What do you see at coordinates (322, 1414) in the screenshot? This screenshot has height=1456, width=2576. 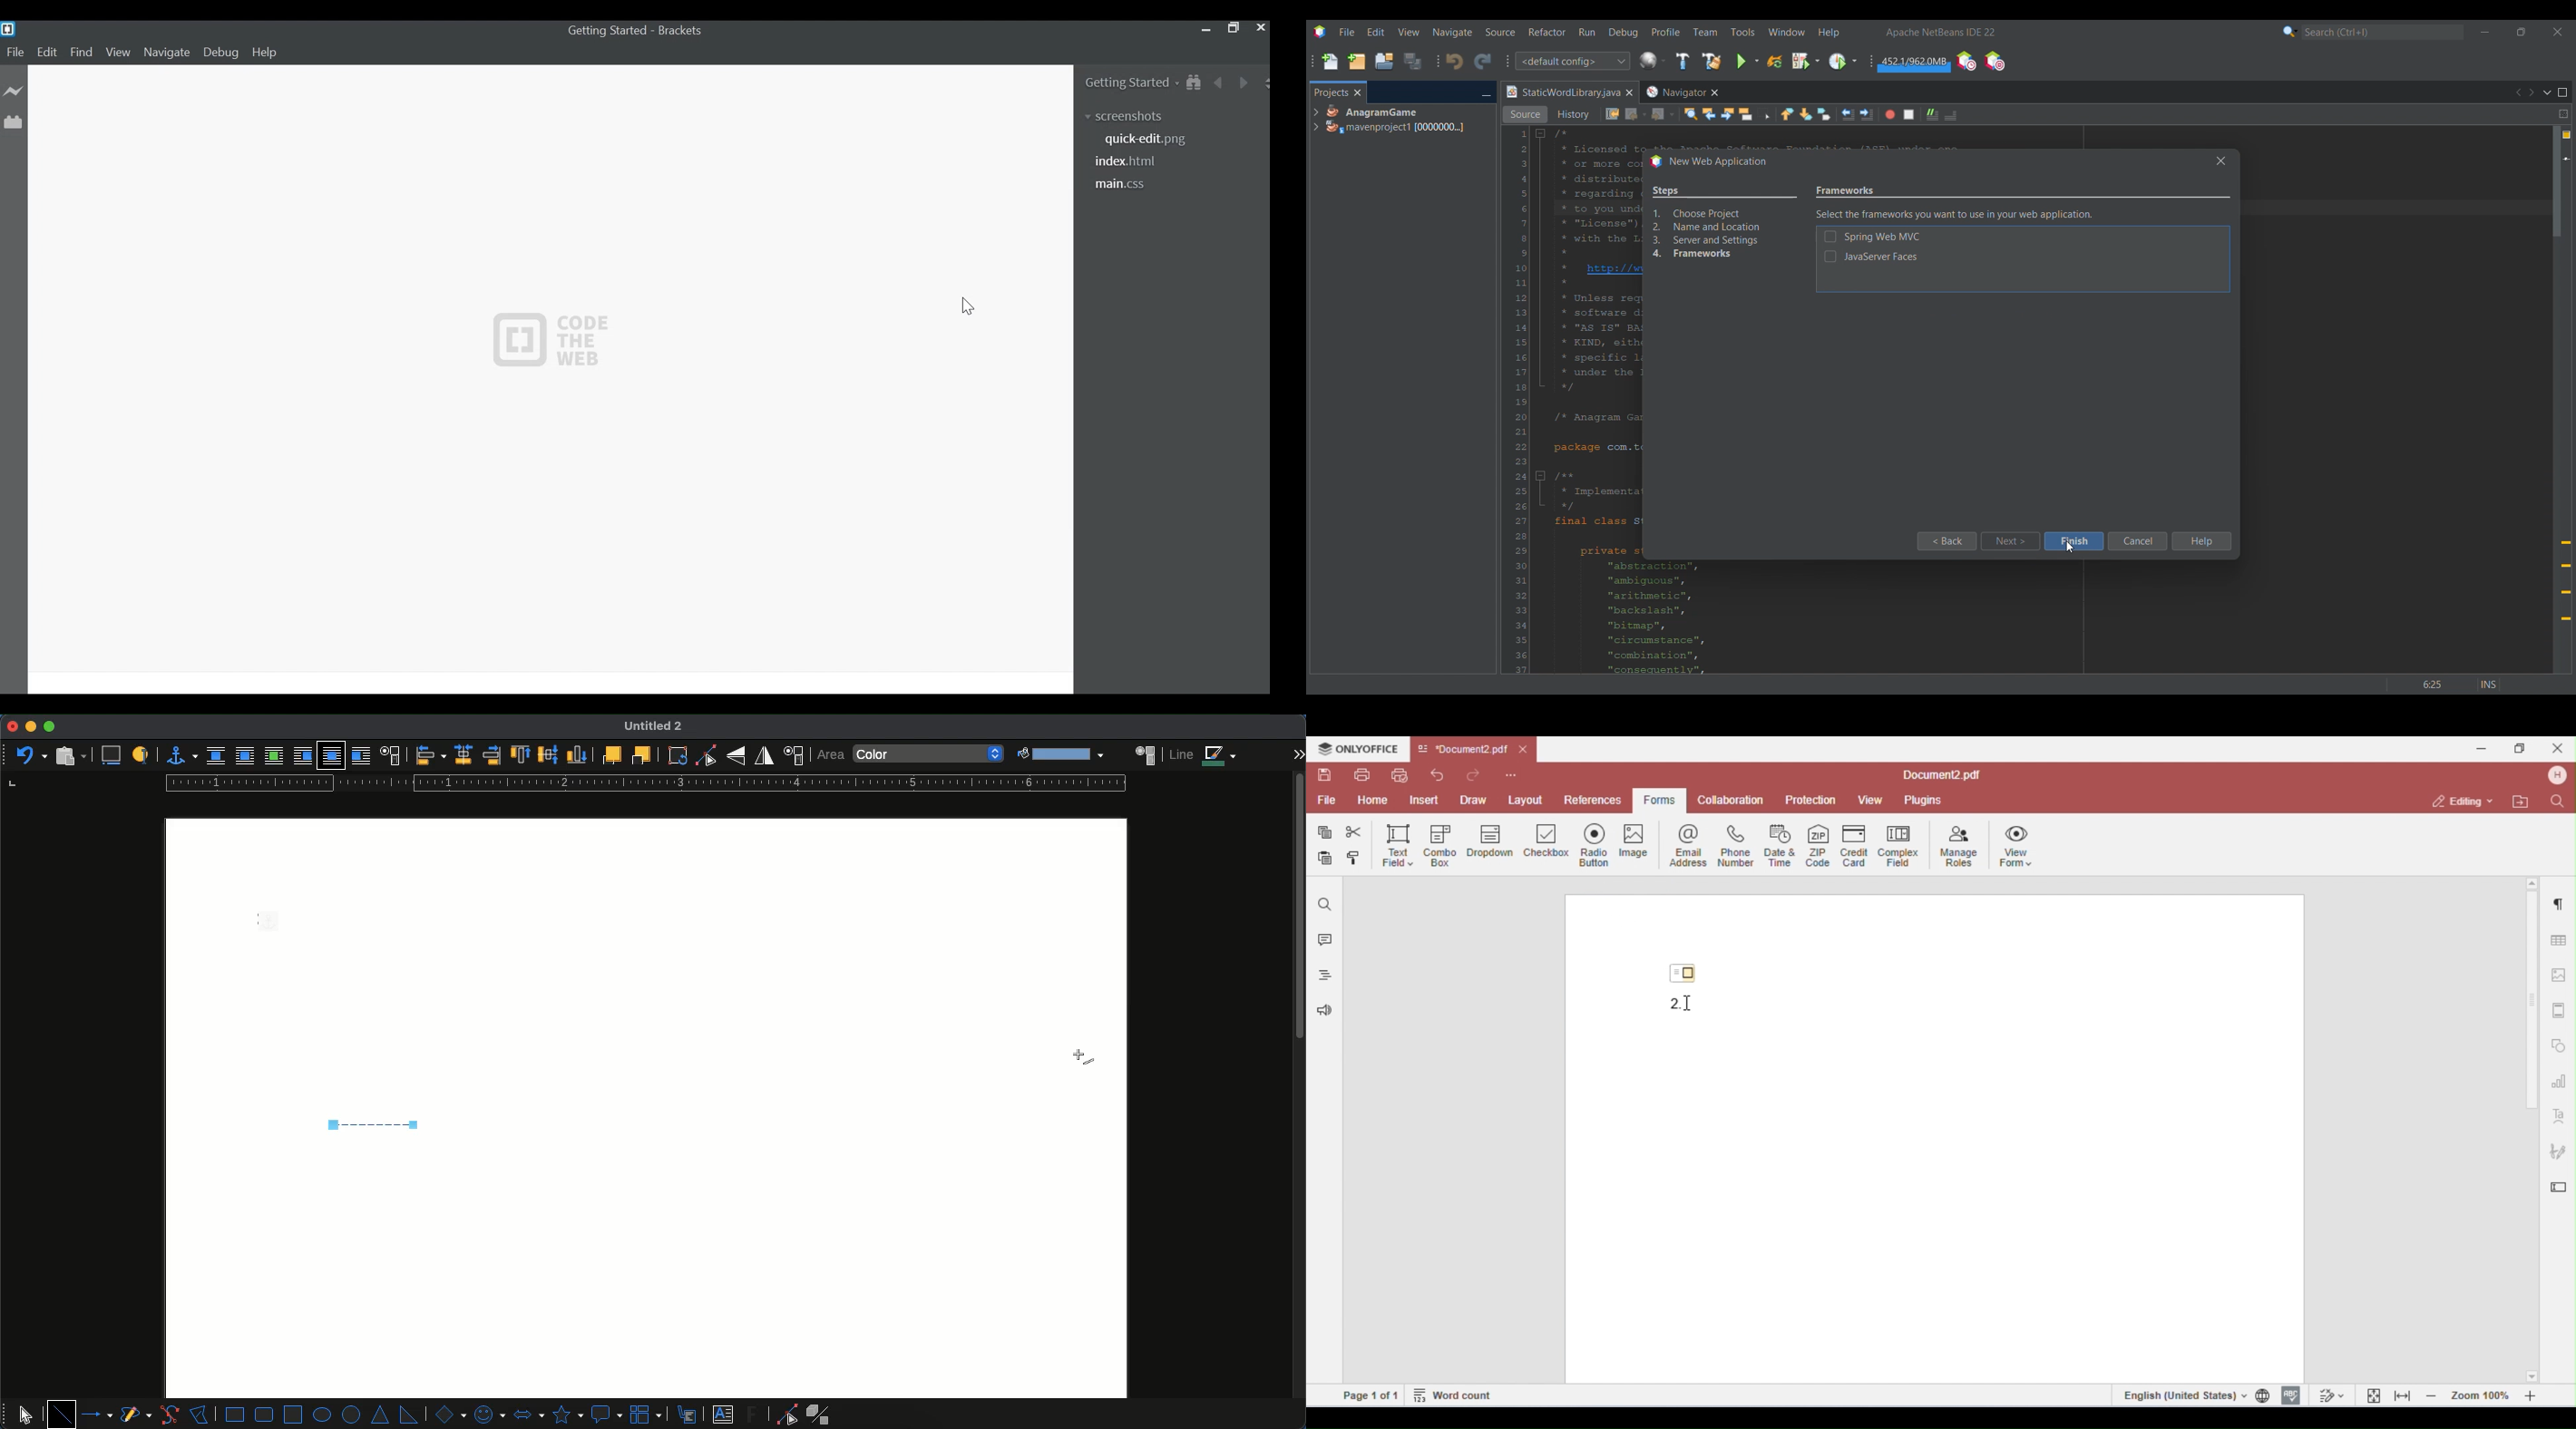 I see `ellipse` at bounding box center [322, 1414].